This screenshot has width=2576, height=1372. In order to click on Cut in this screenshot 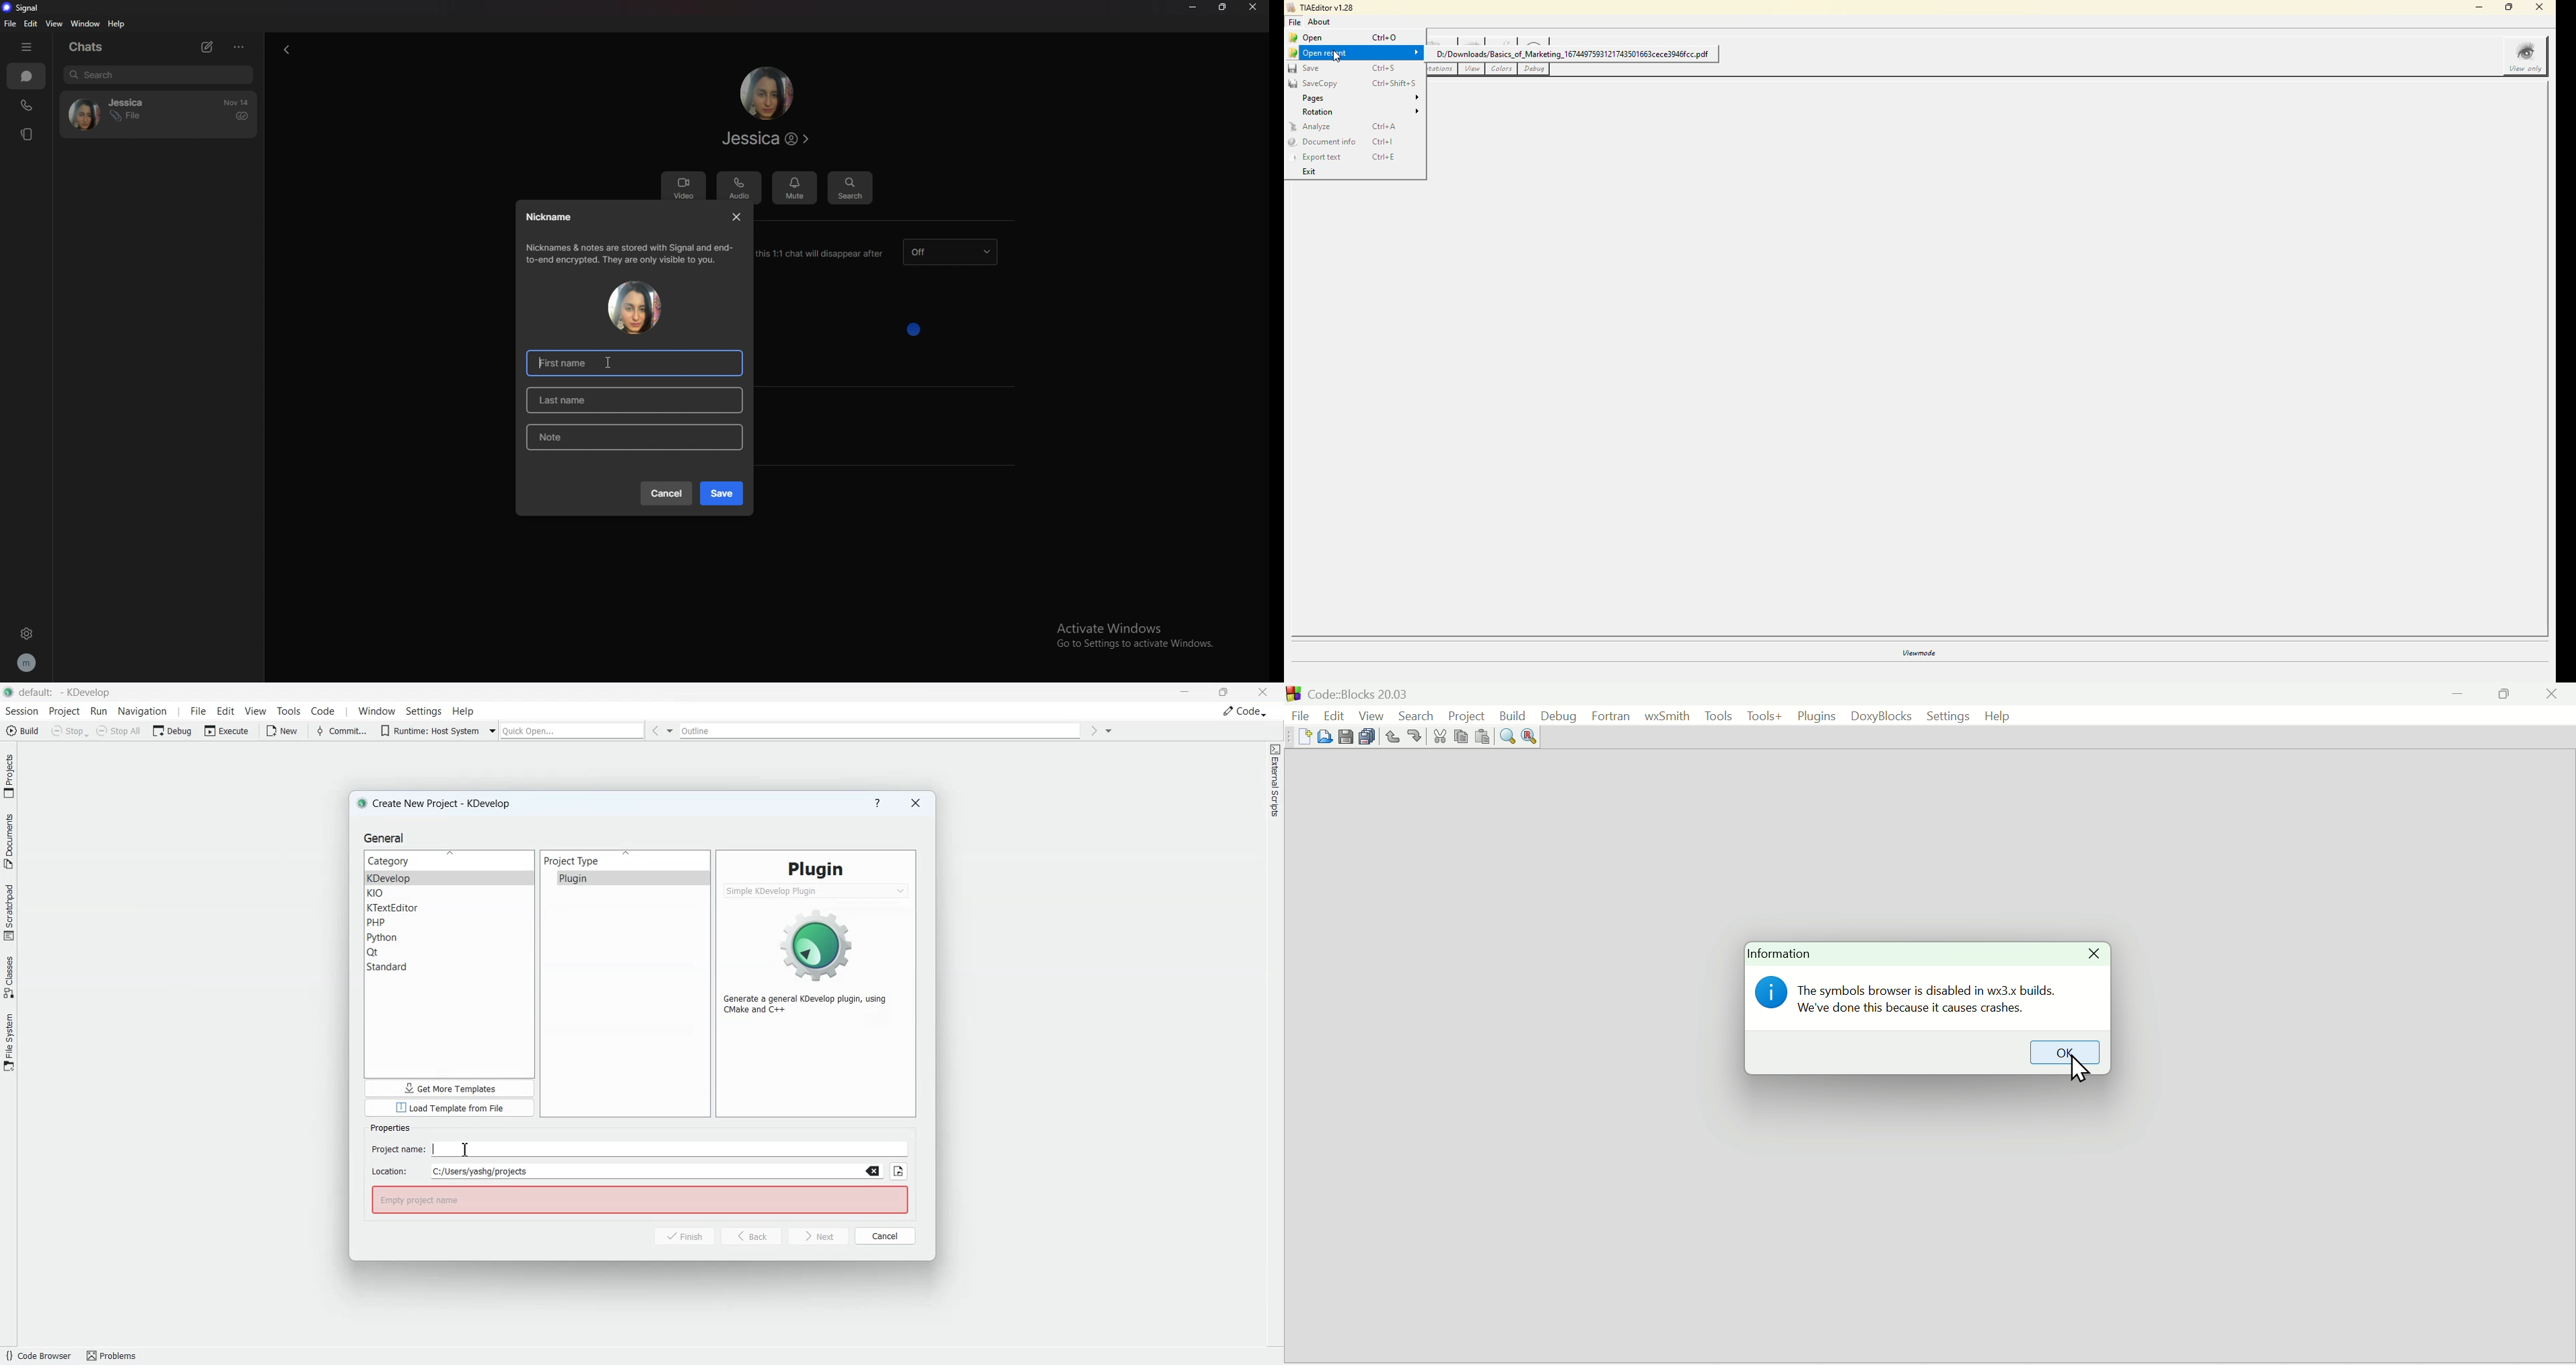, I will do `click(1437, 737)`.